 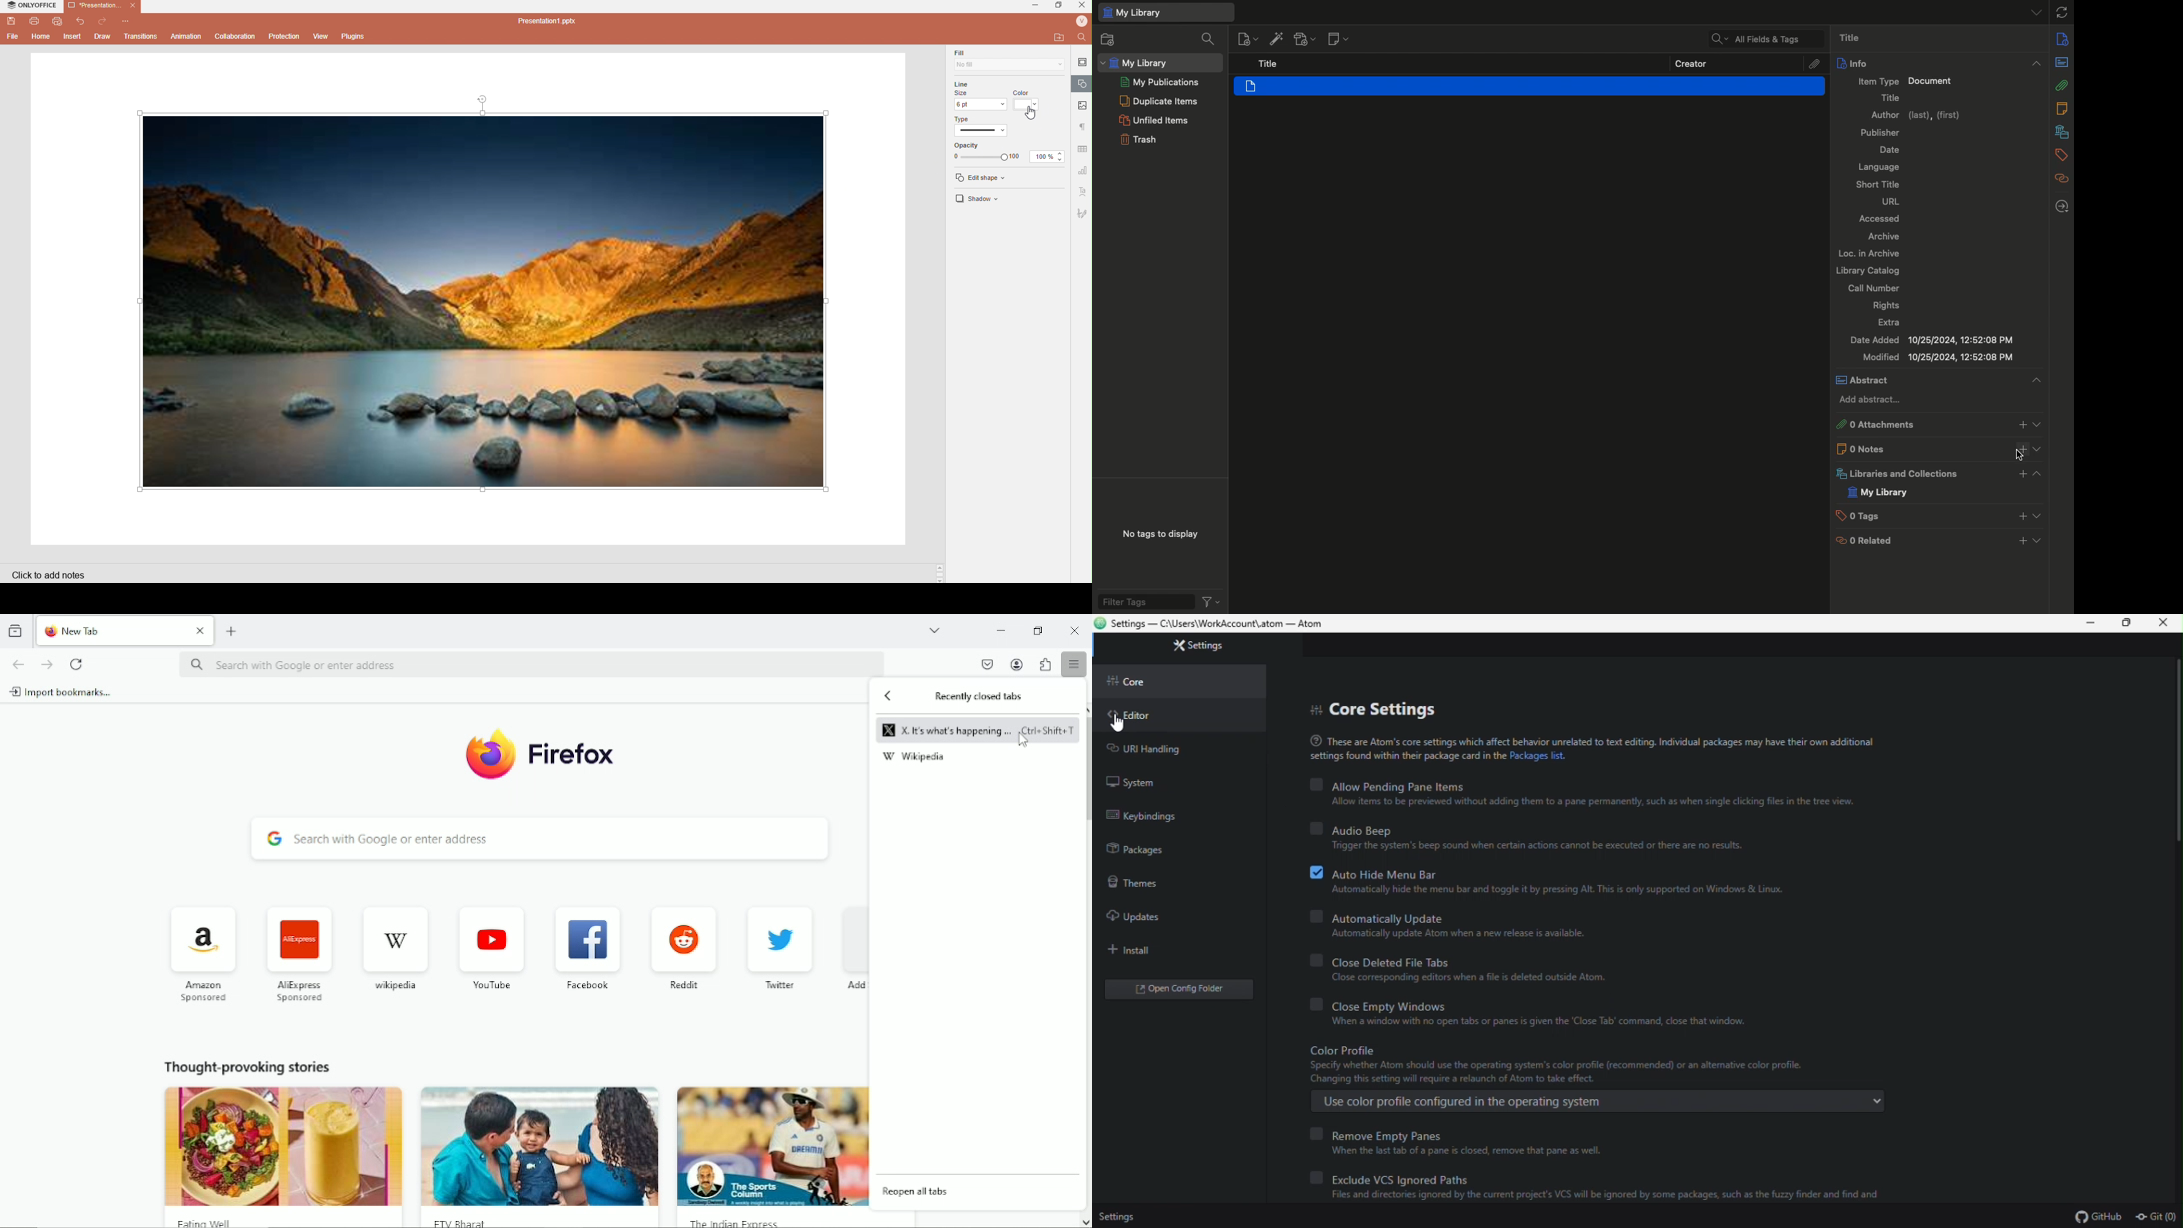 I want to click on Filter collections, so click(x=1208, y=40).